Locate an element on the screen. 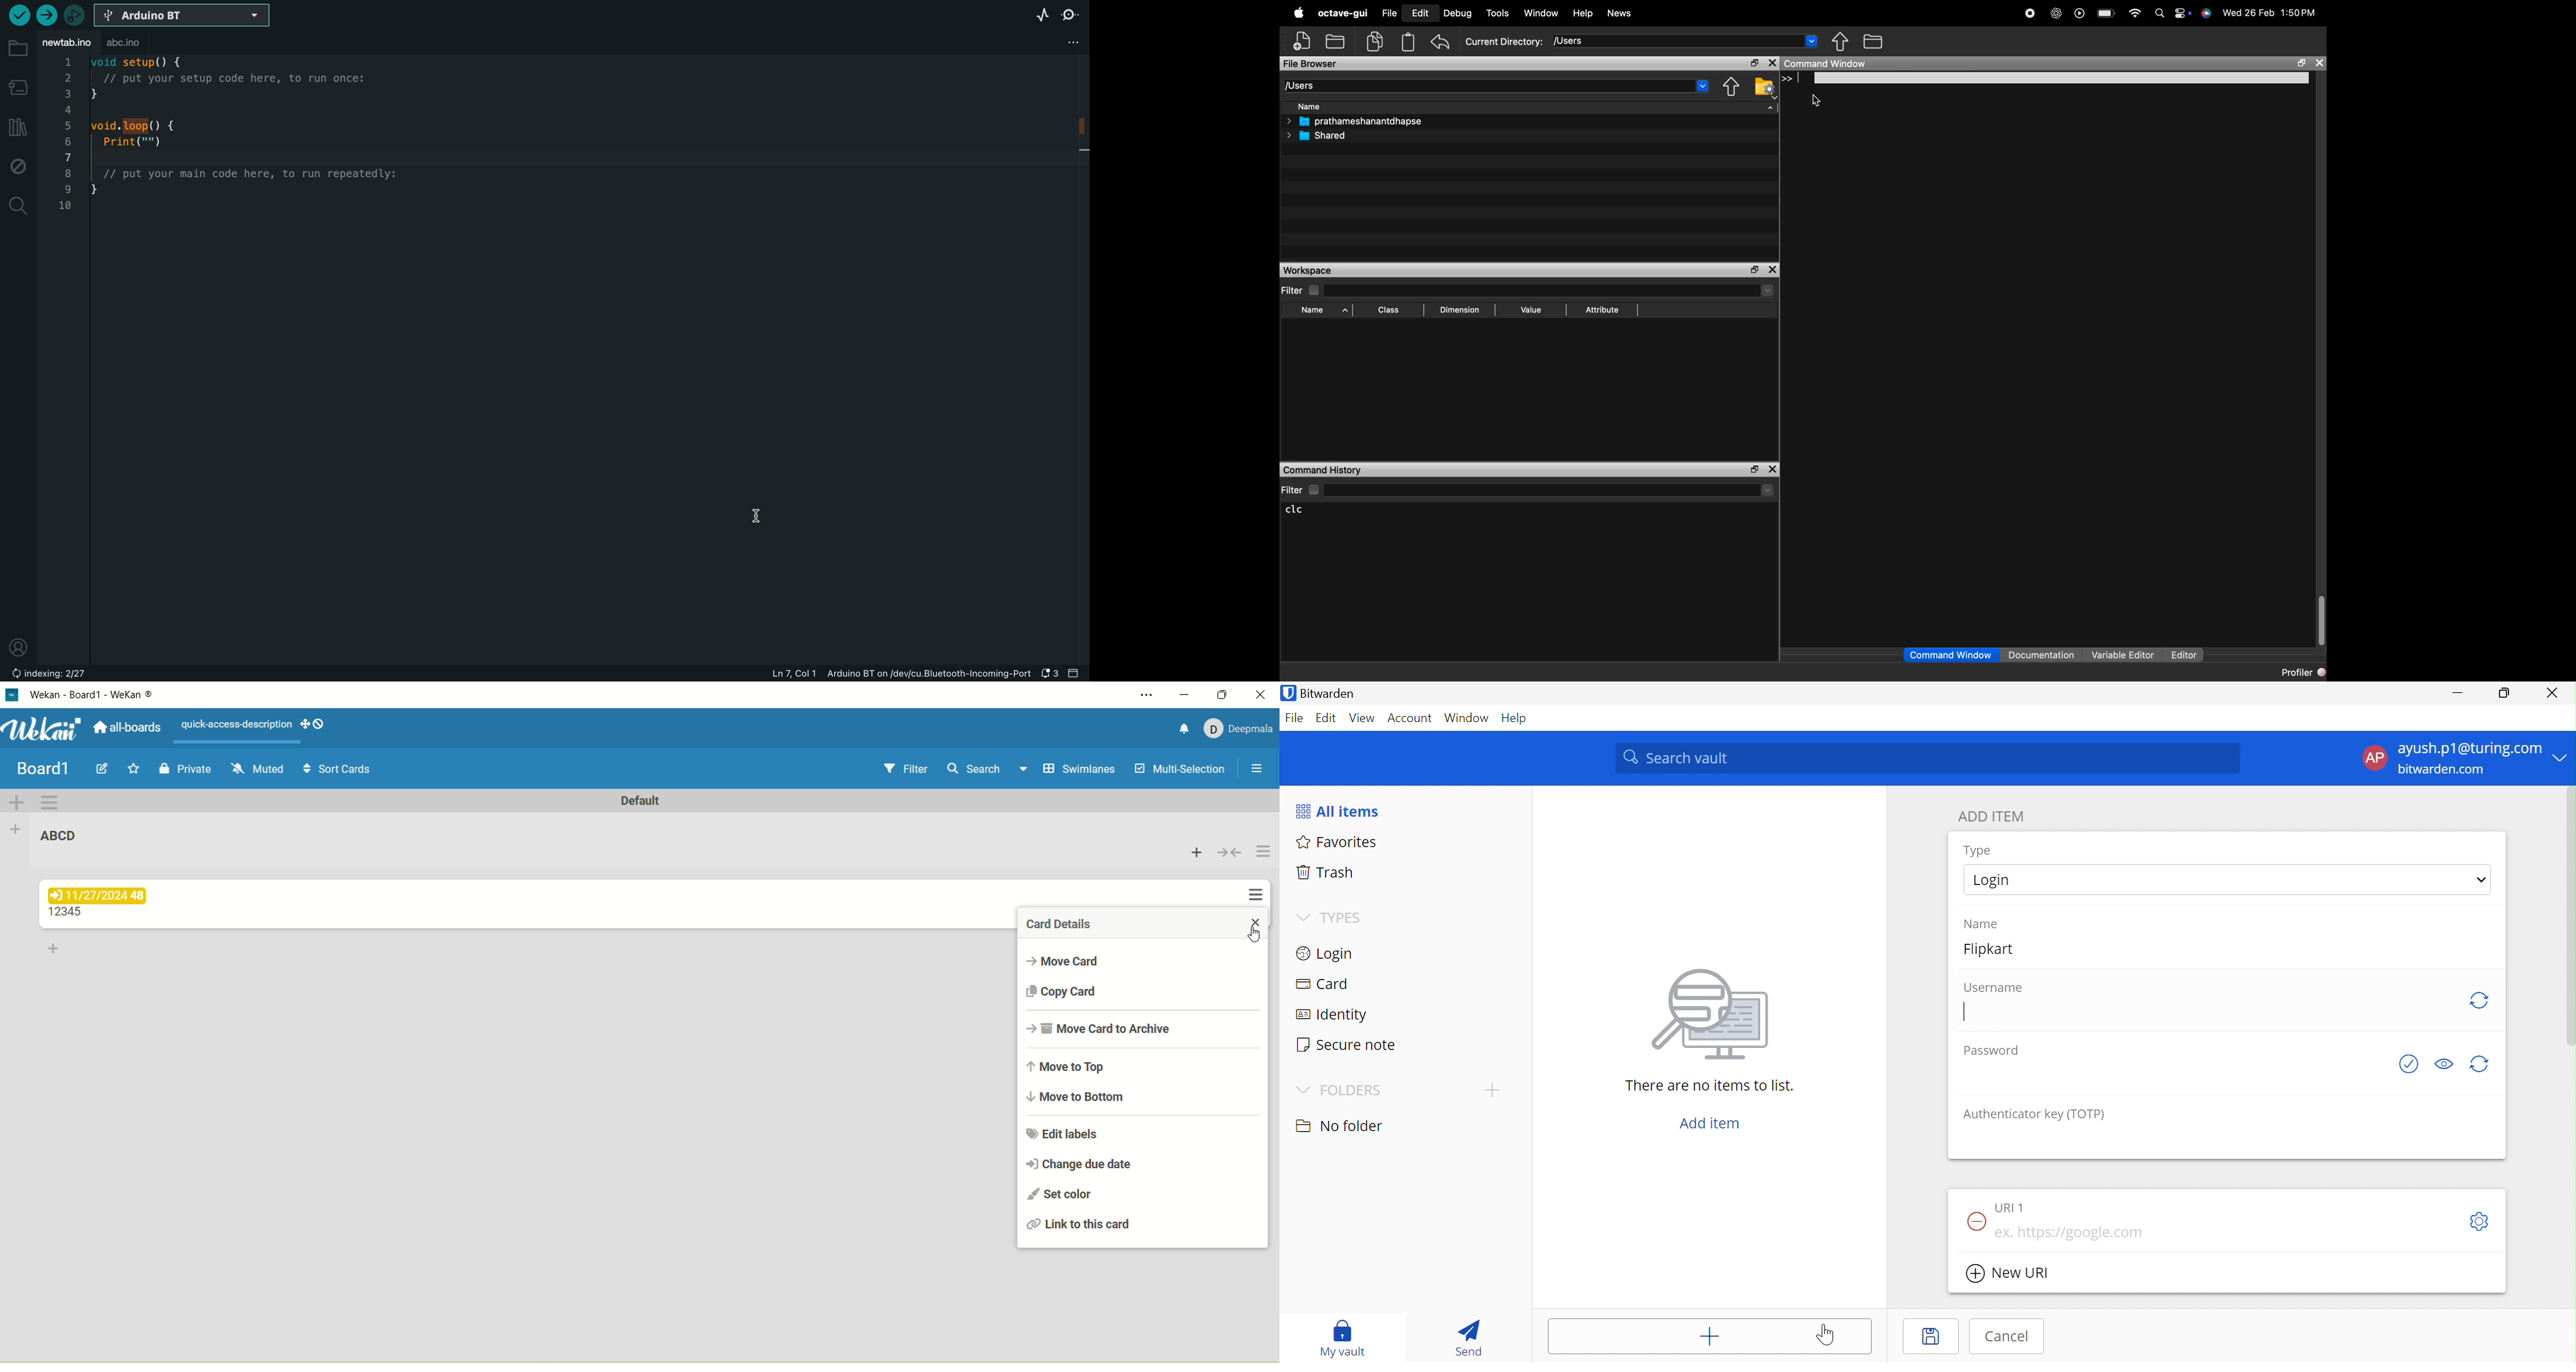 This screenshot has height=1372, width=2576. Profiler  is located at coordinates (2298, 671).